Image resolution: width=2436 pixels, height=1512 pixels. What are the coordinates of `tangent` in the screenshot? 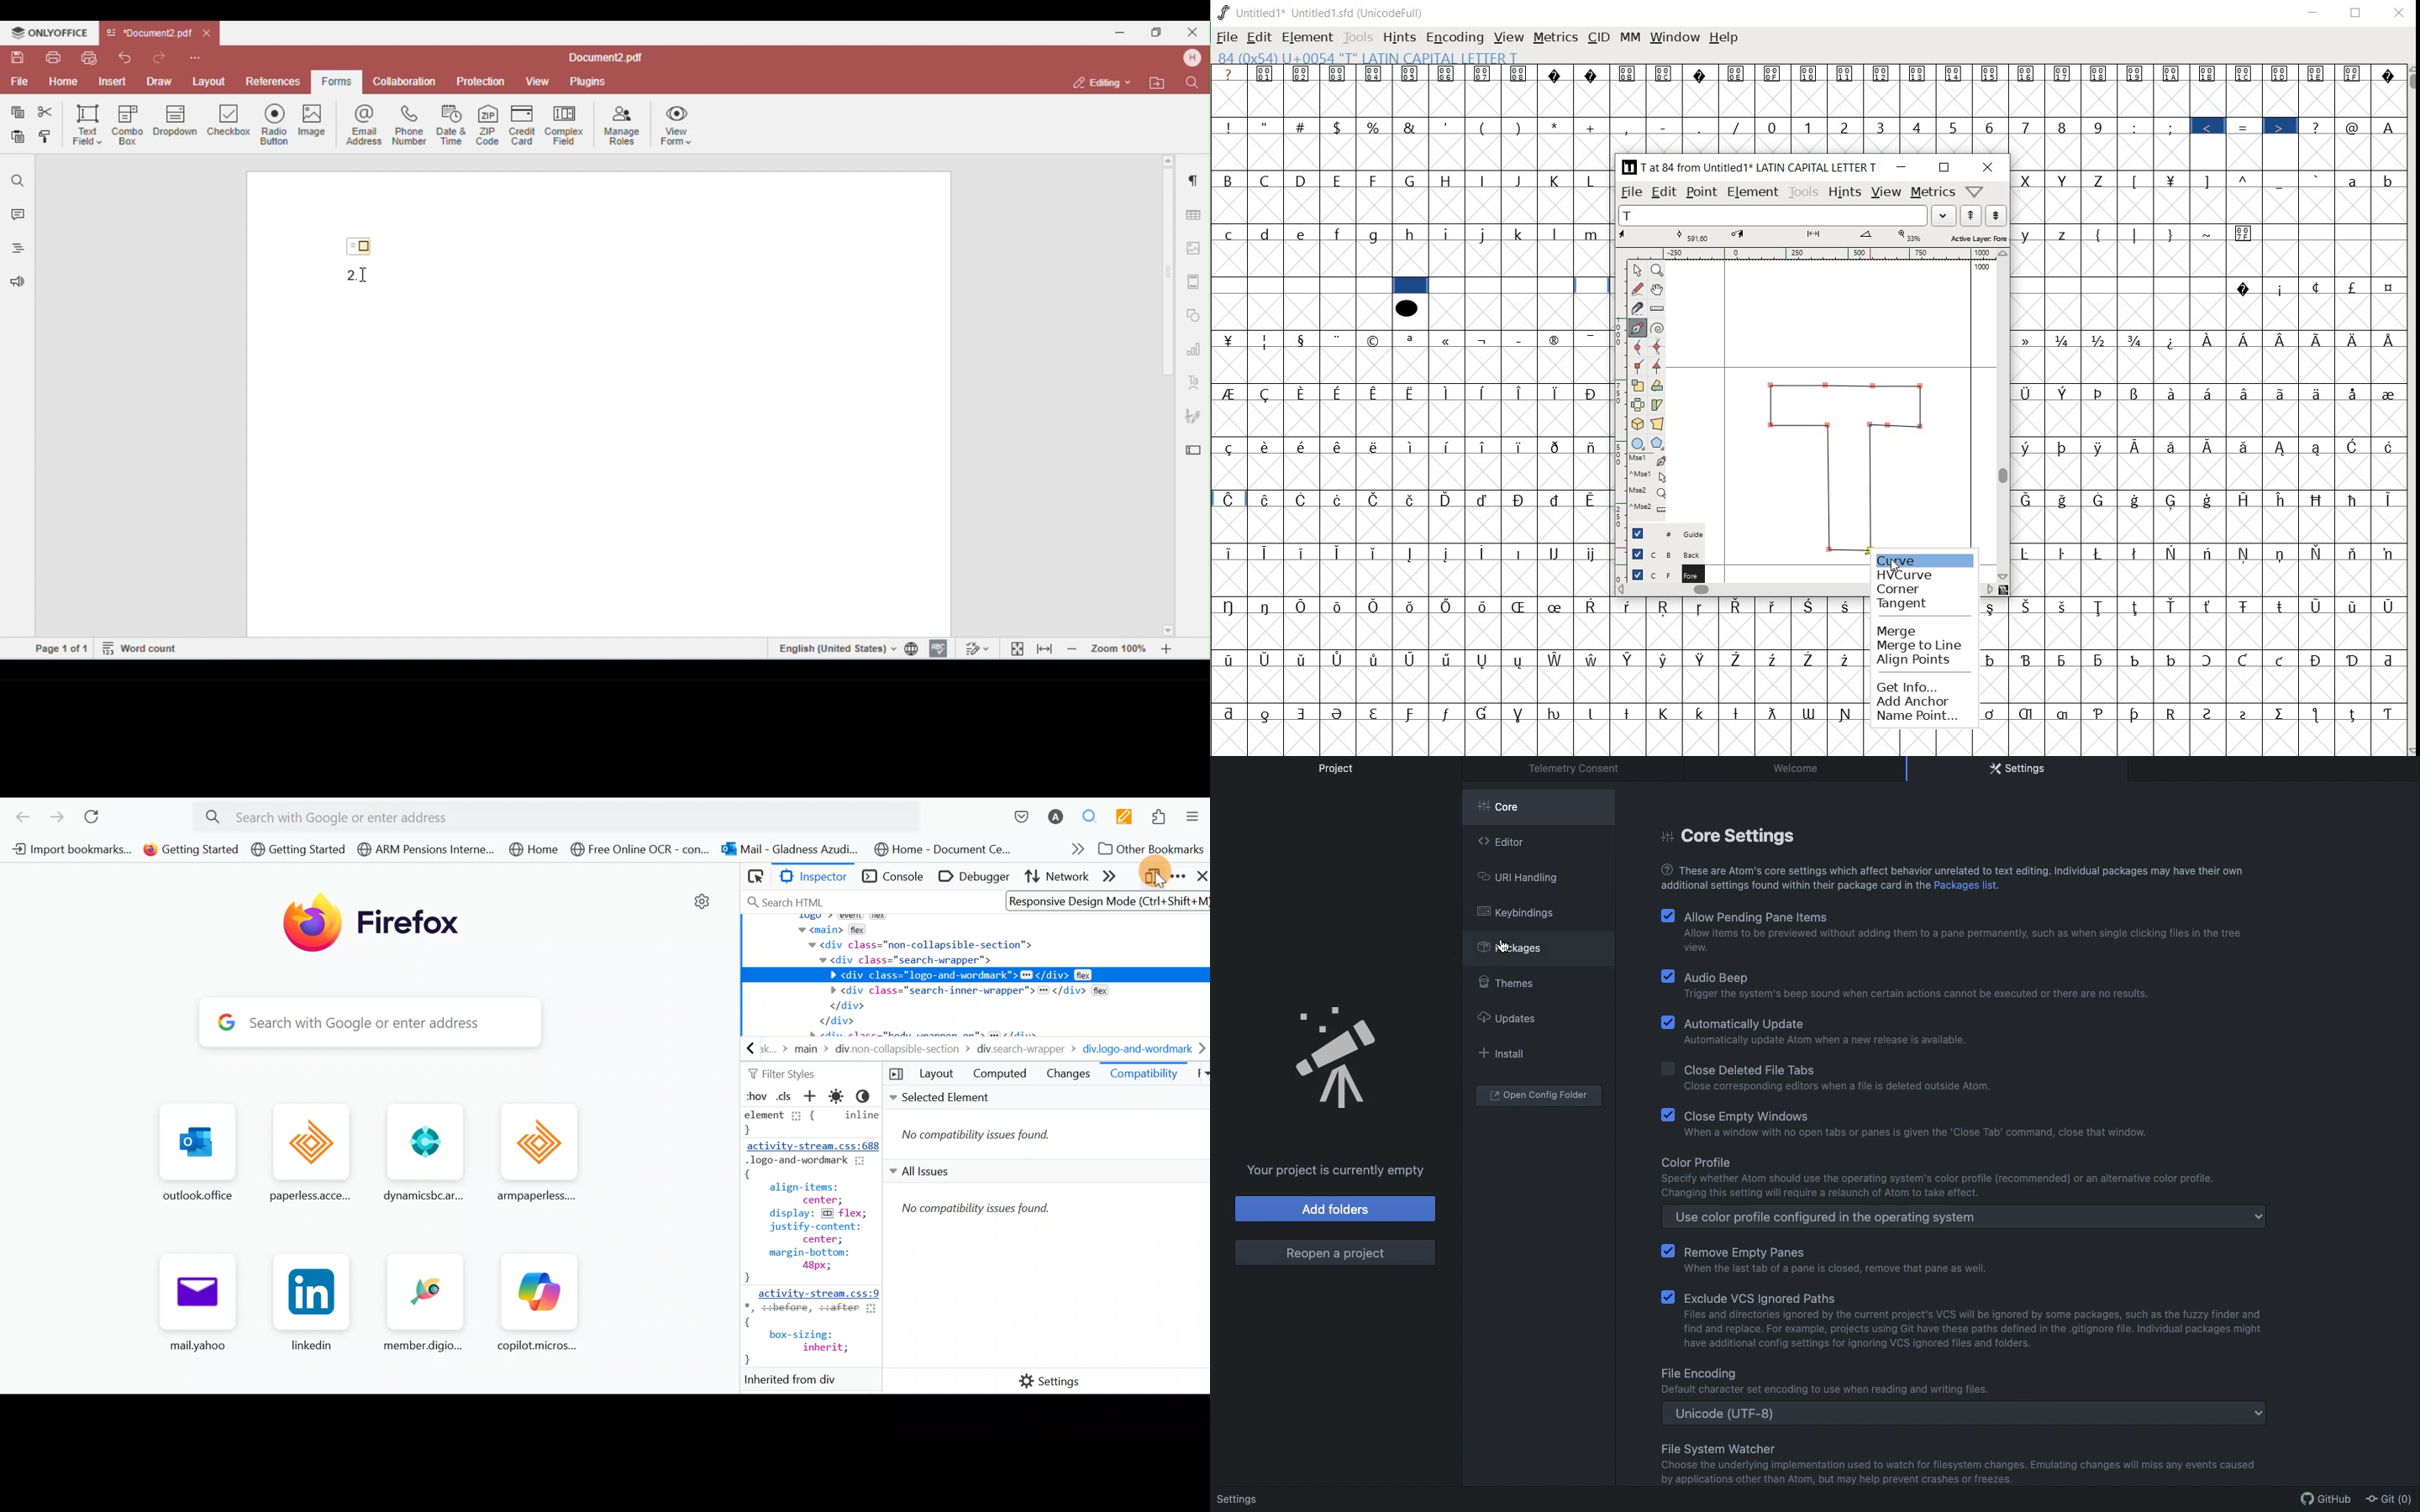 It's located at (1911, 606).